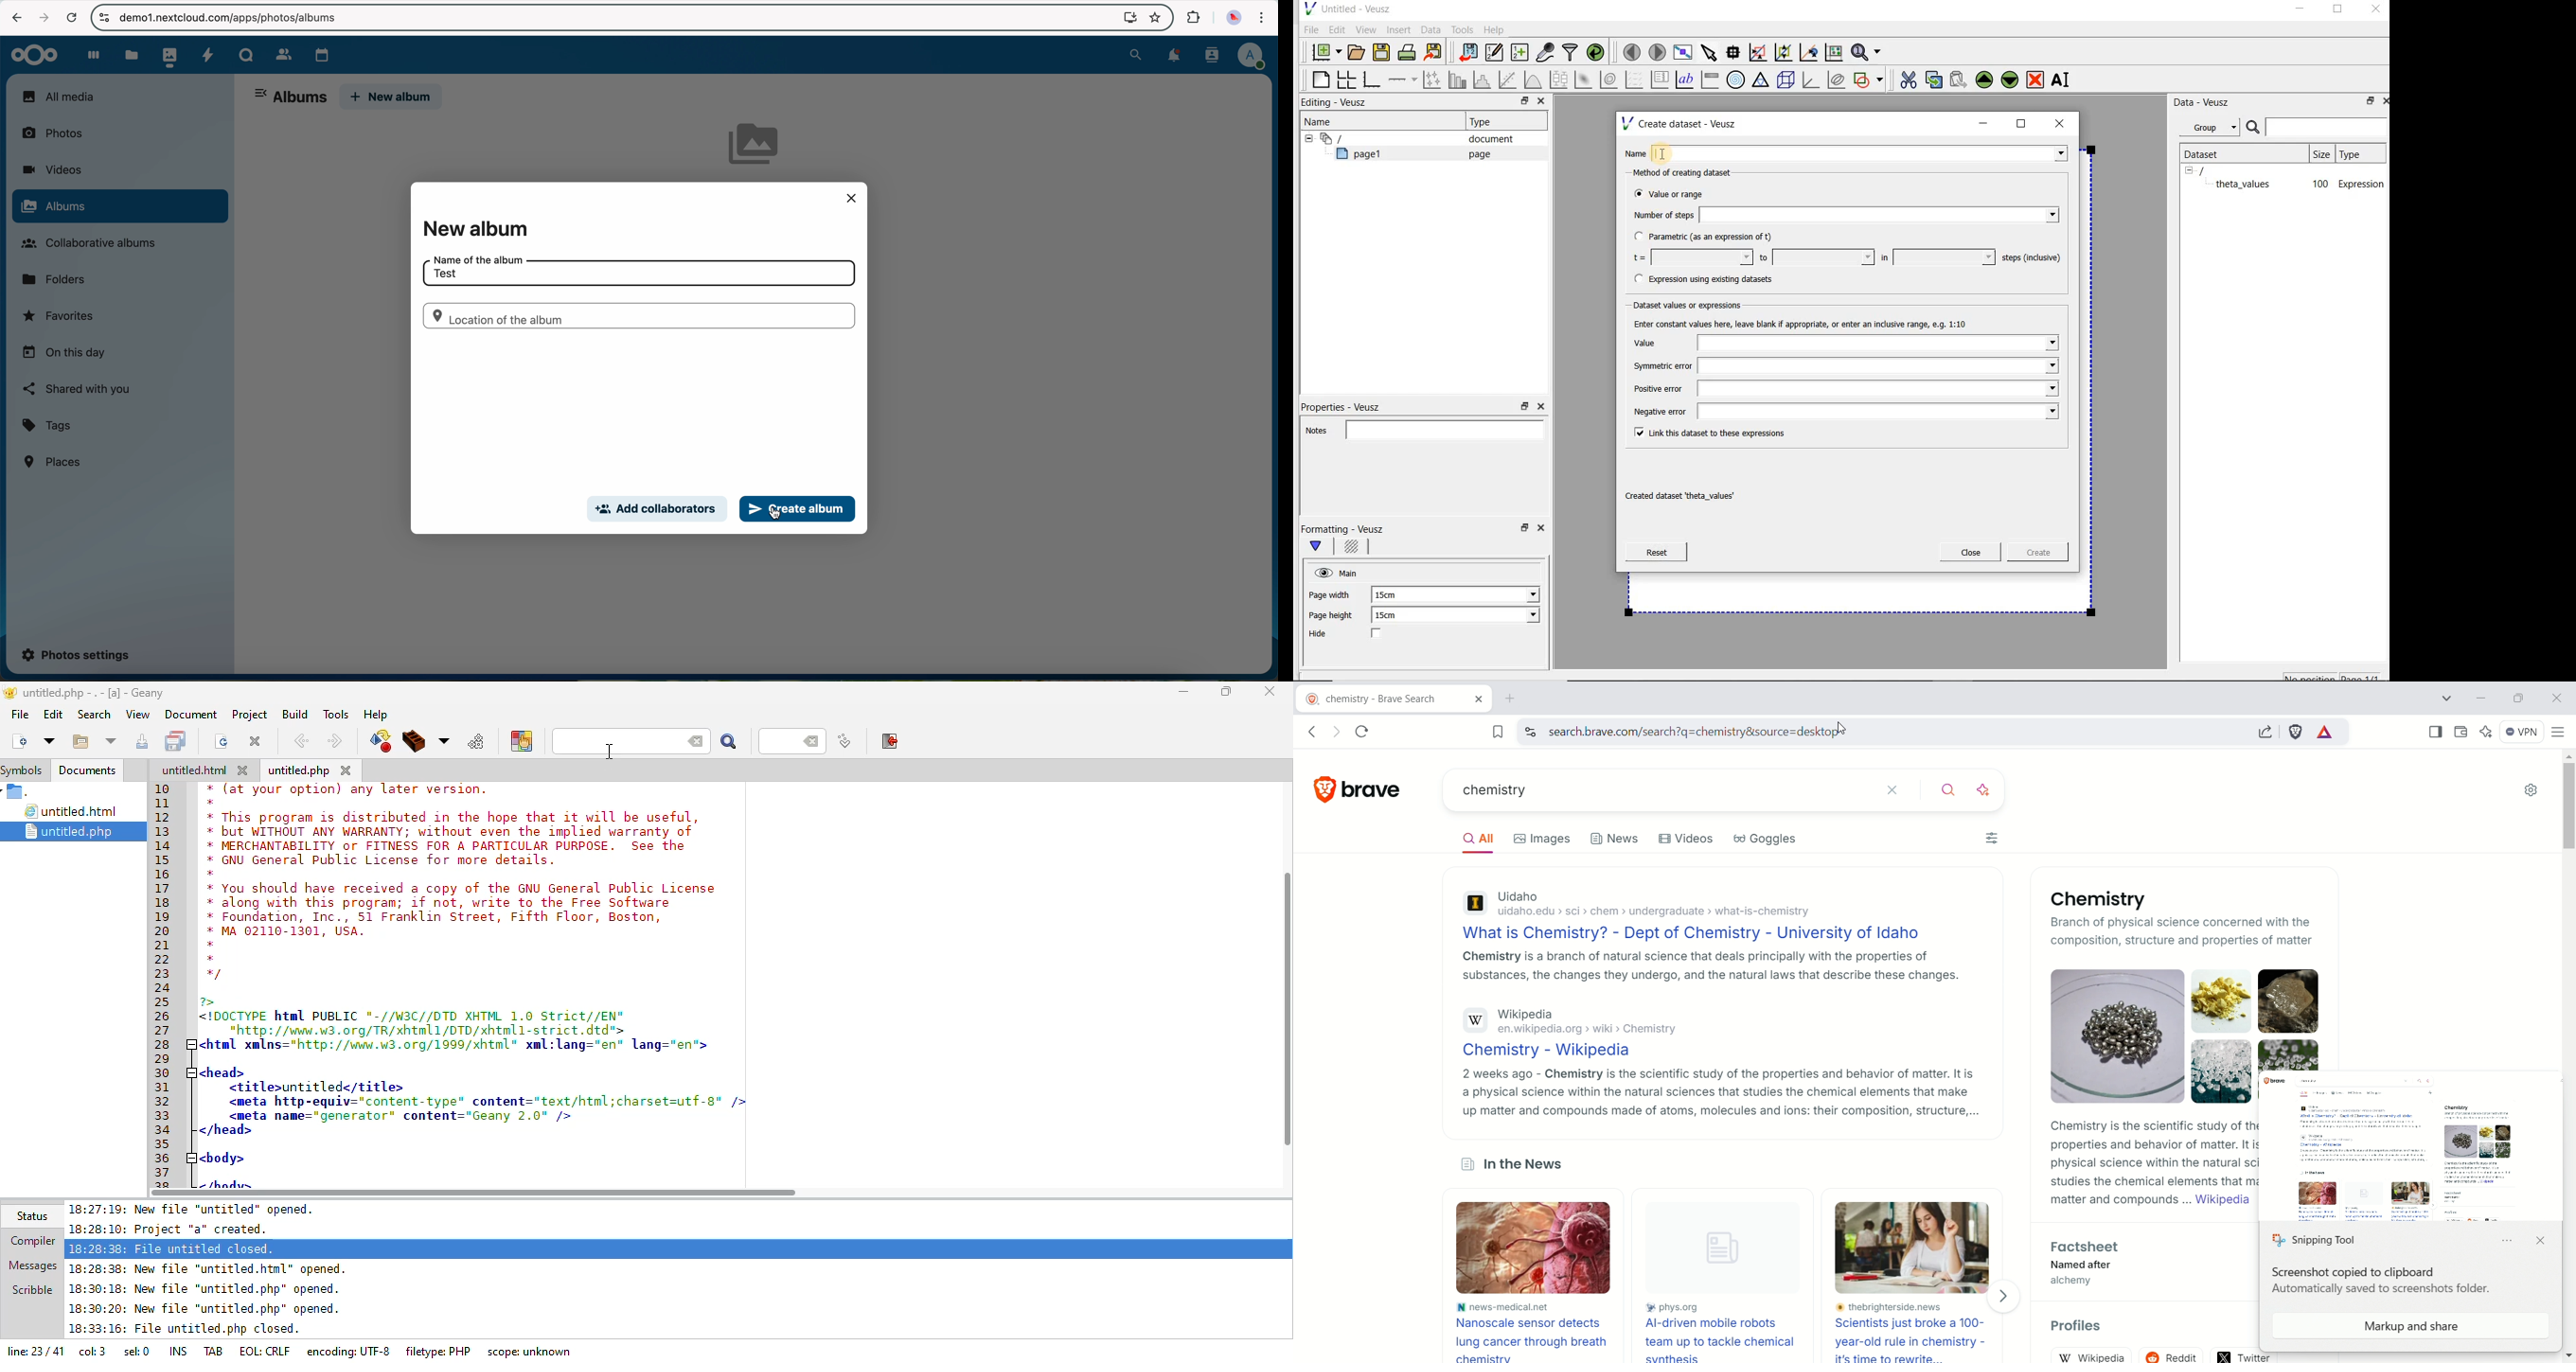  Describe the element at coordinates (1737, 80) in the screenshot. I see `polar graph` at that location.